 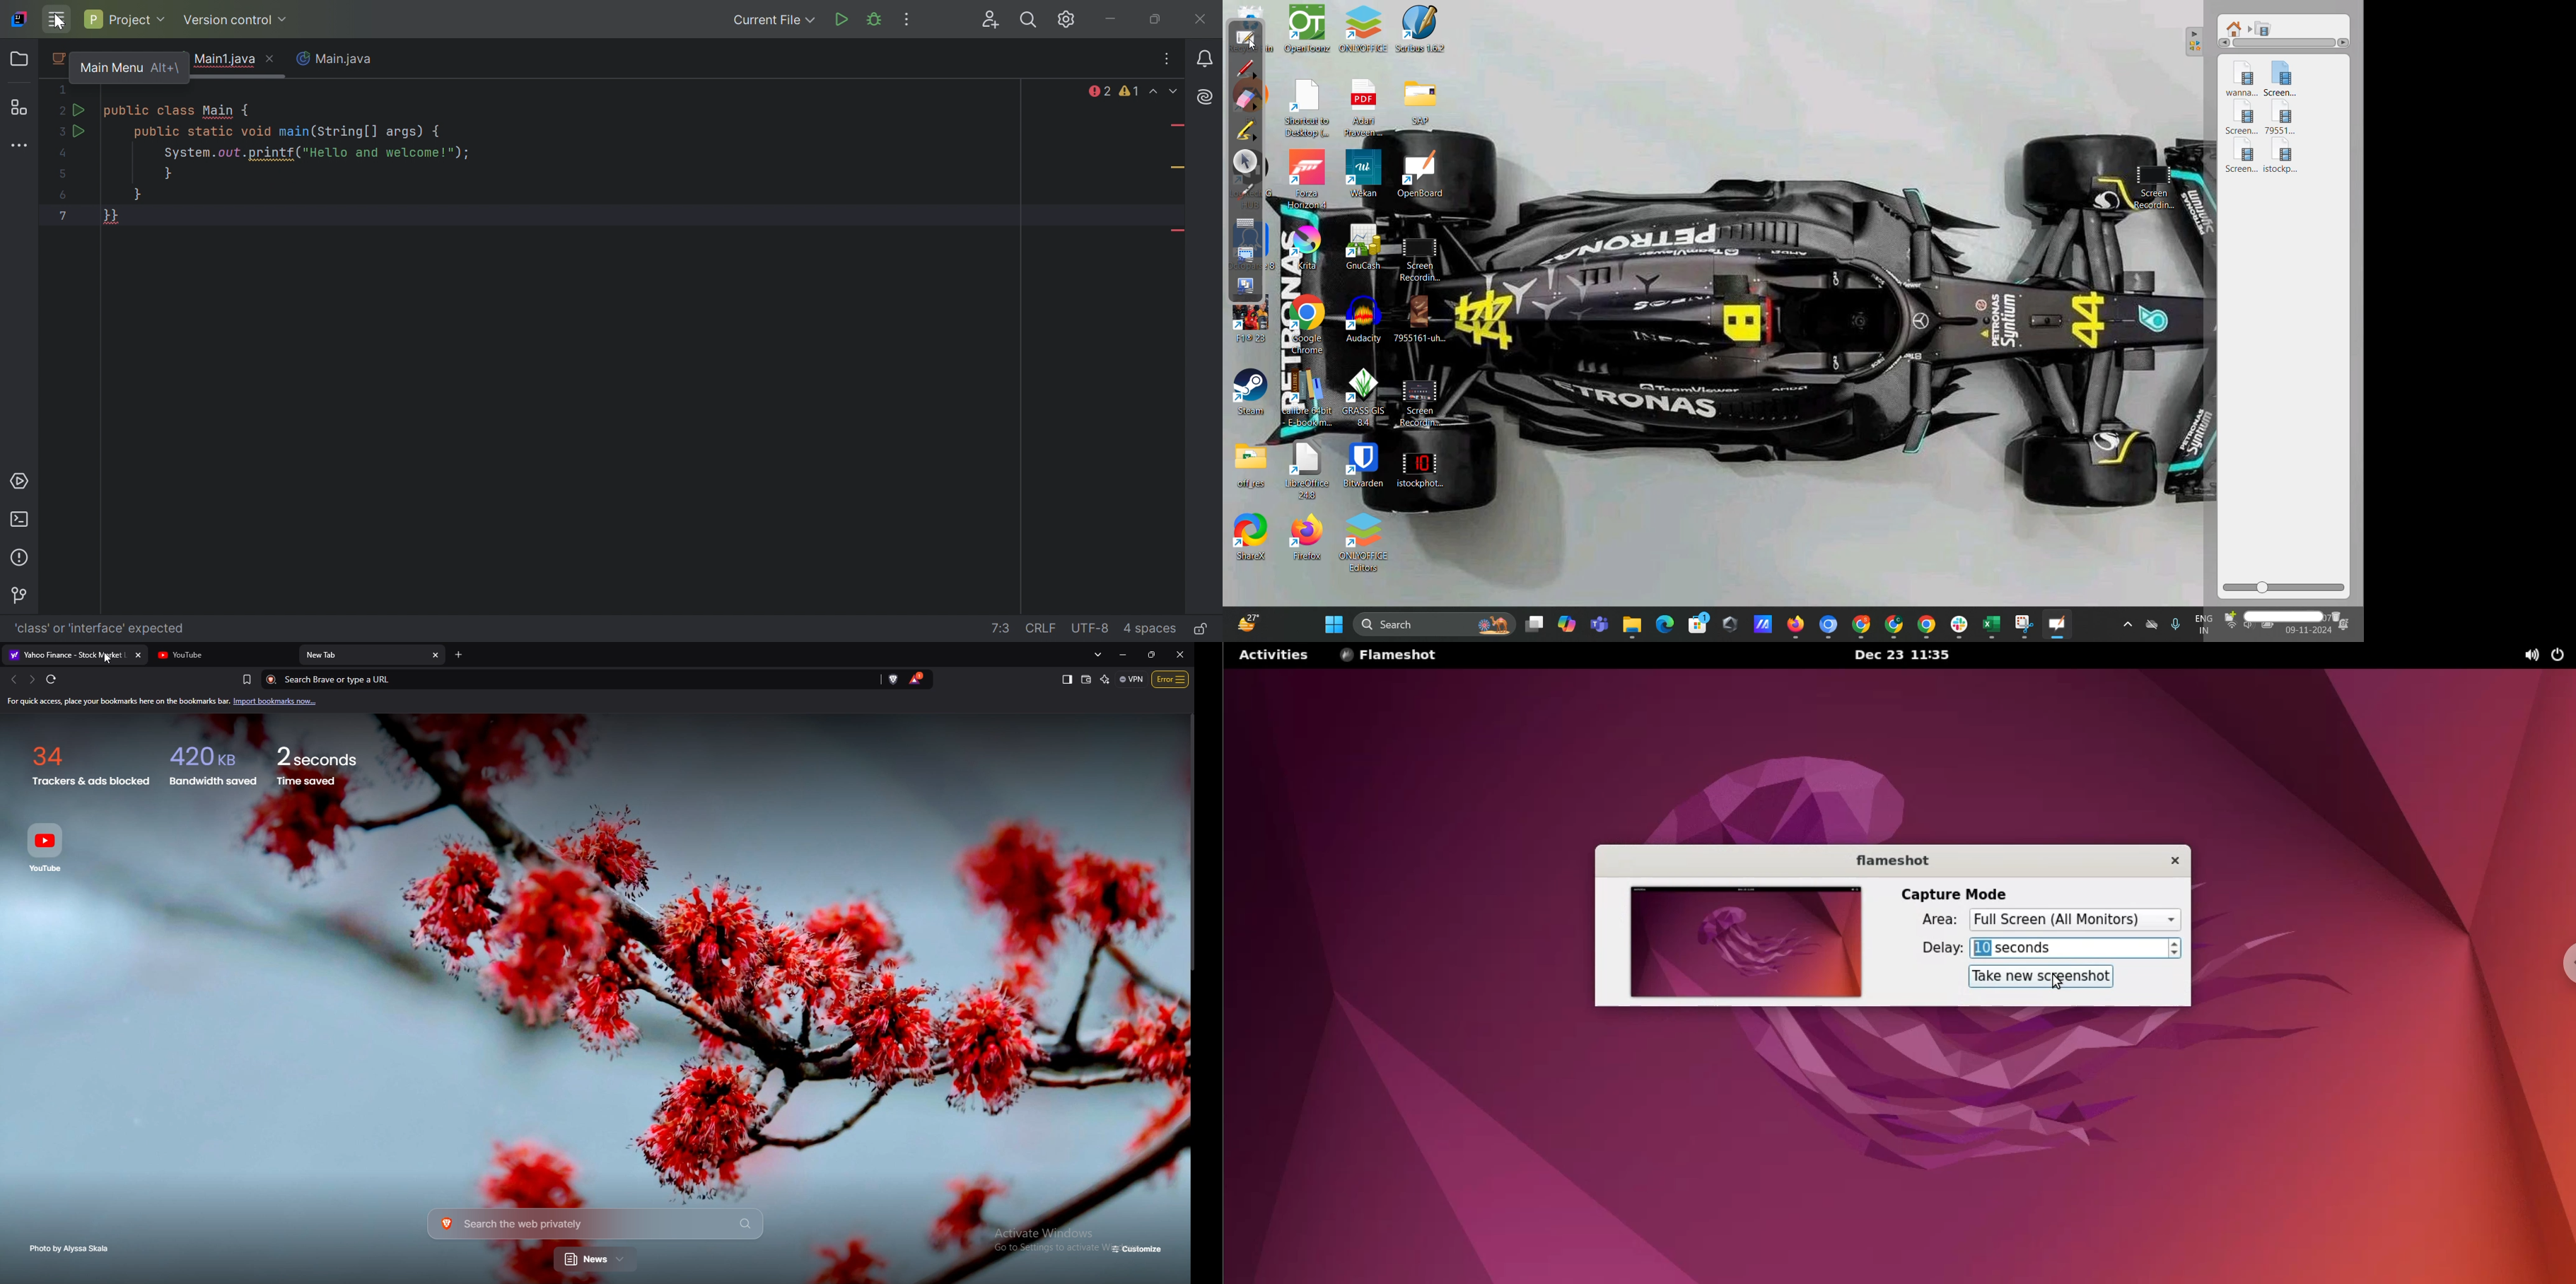 What do you see at coordinates (2563, 961) in the screenshot?
I see `chrome options` at bounding box center [2563, 961].